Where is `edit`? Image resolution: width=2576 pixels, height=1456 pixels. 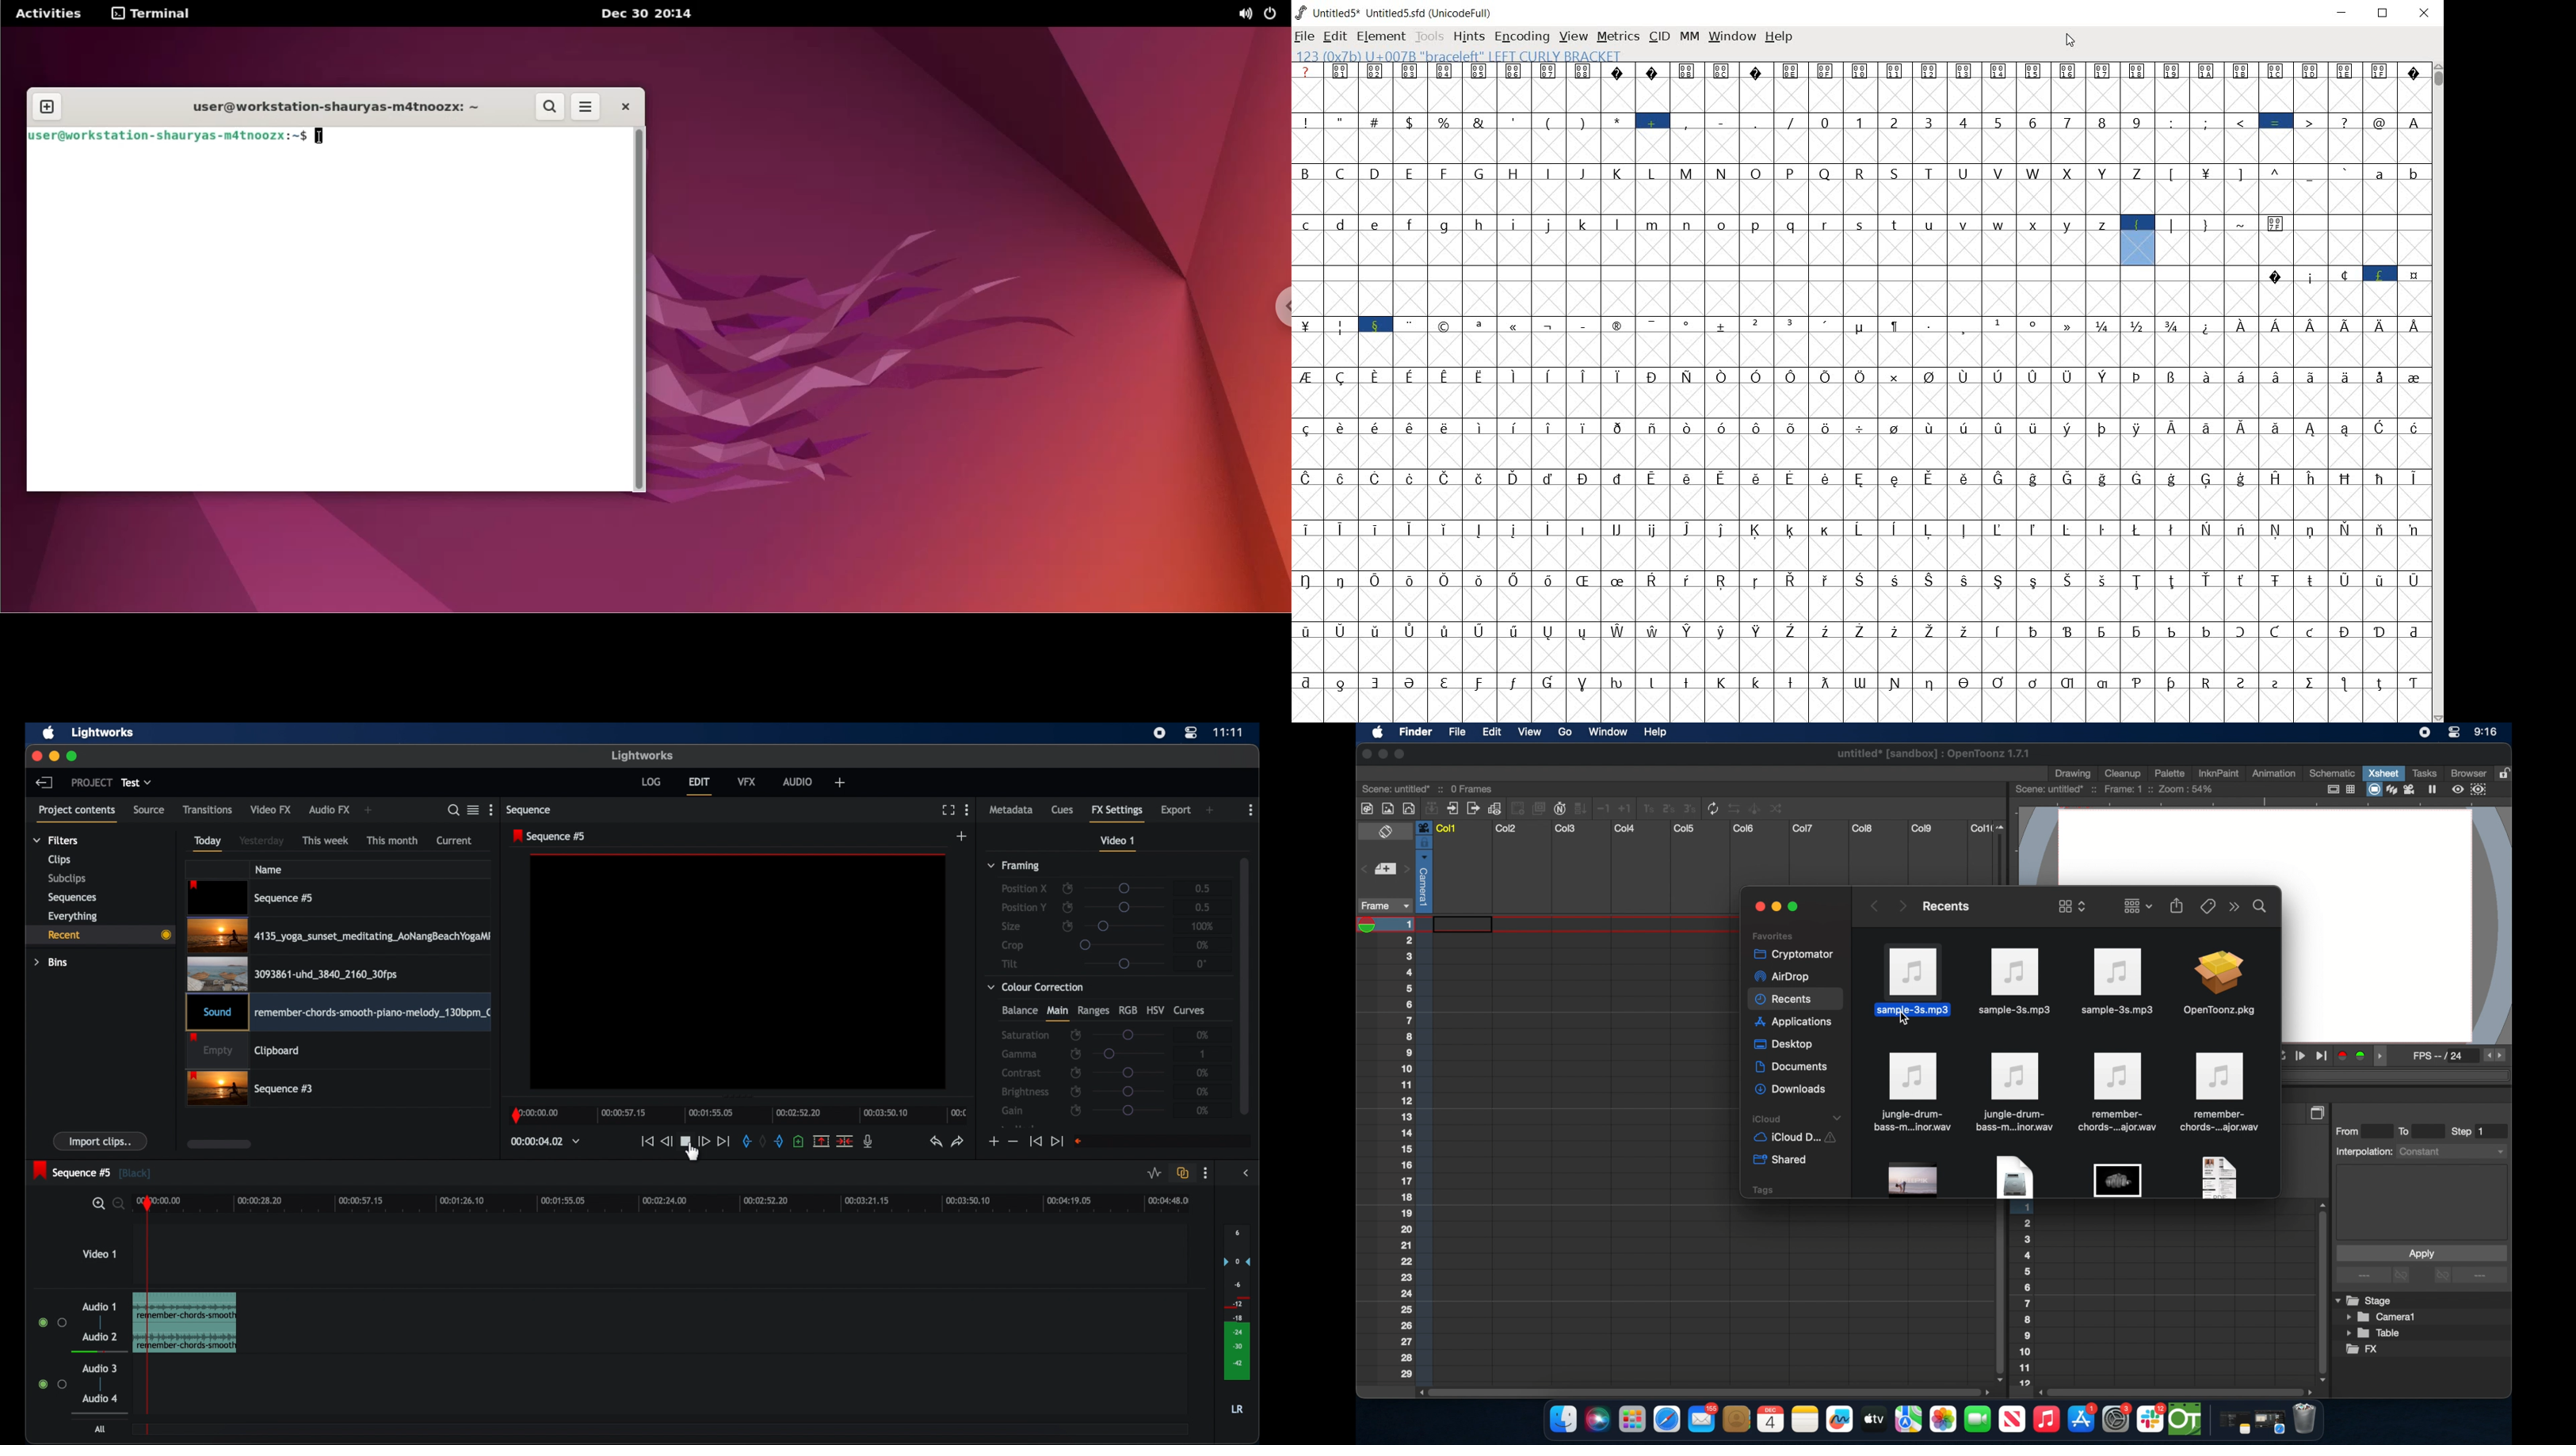 edit is located at coordinates (700, 787).